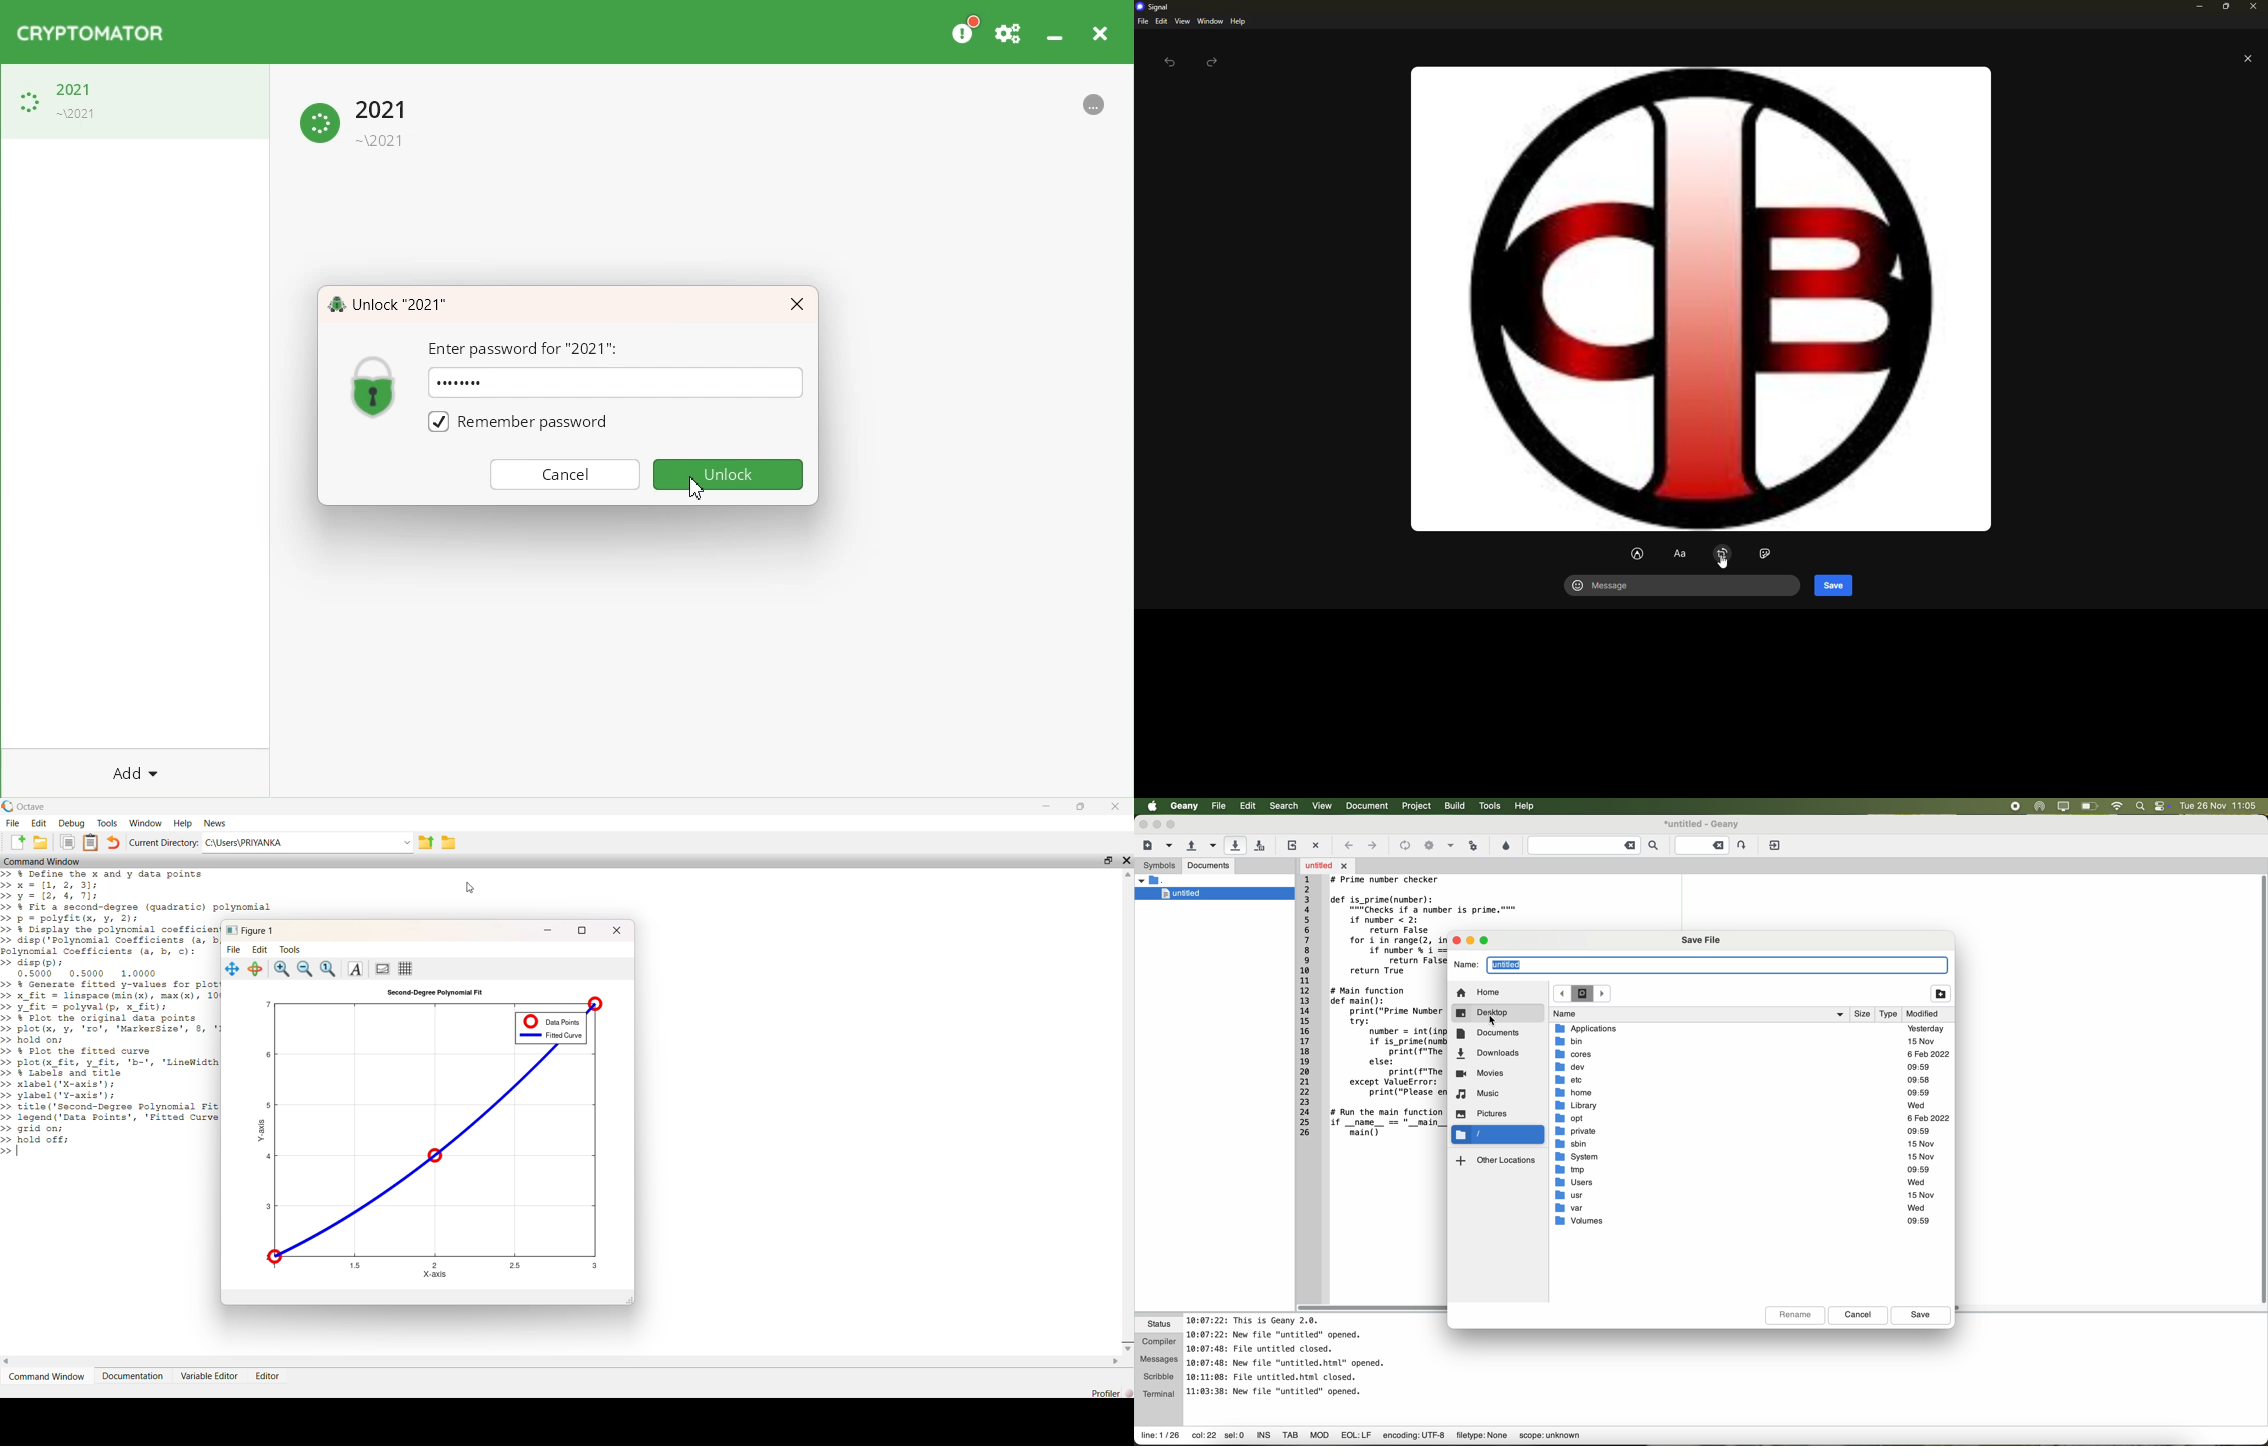 This screenshot has height=1456, width=2268. I want to click on File, so click(13, 824).